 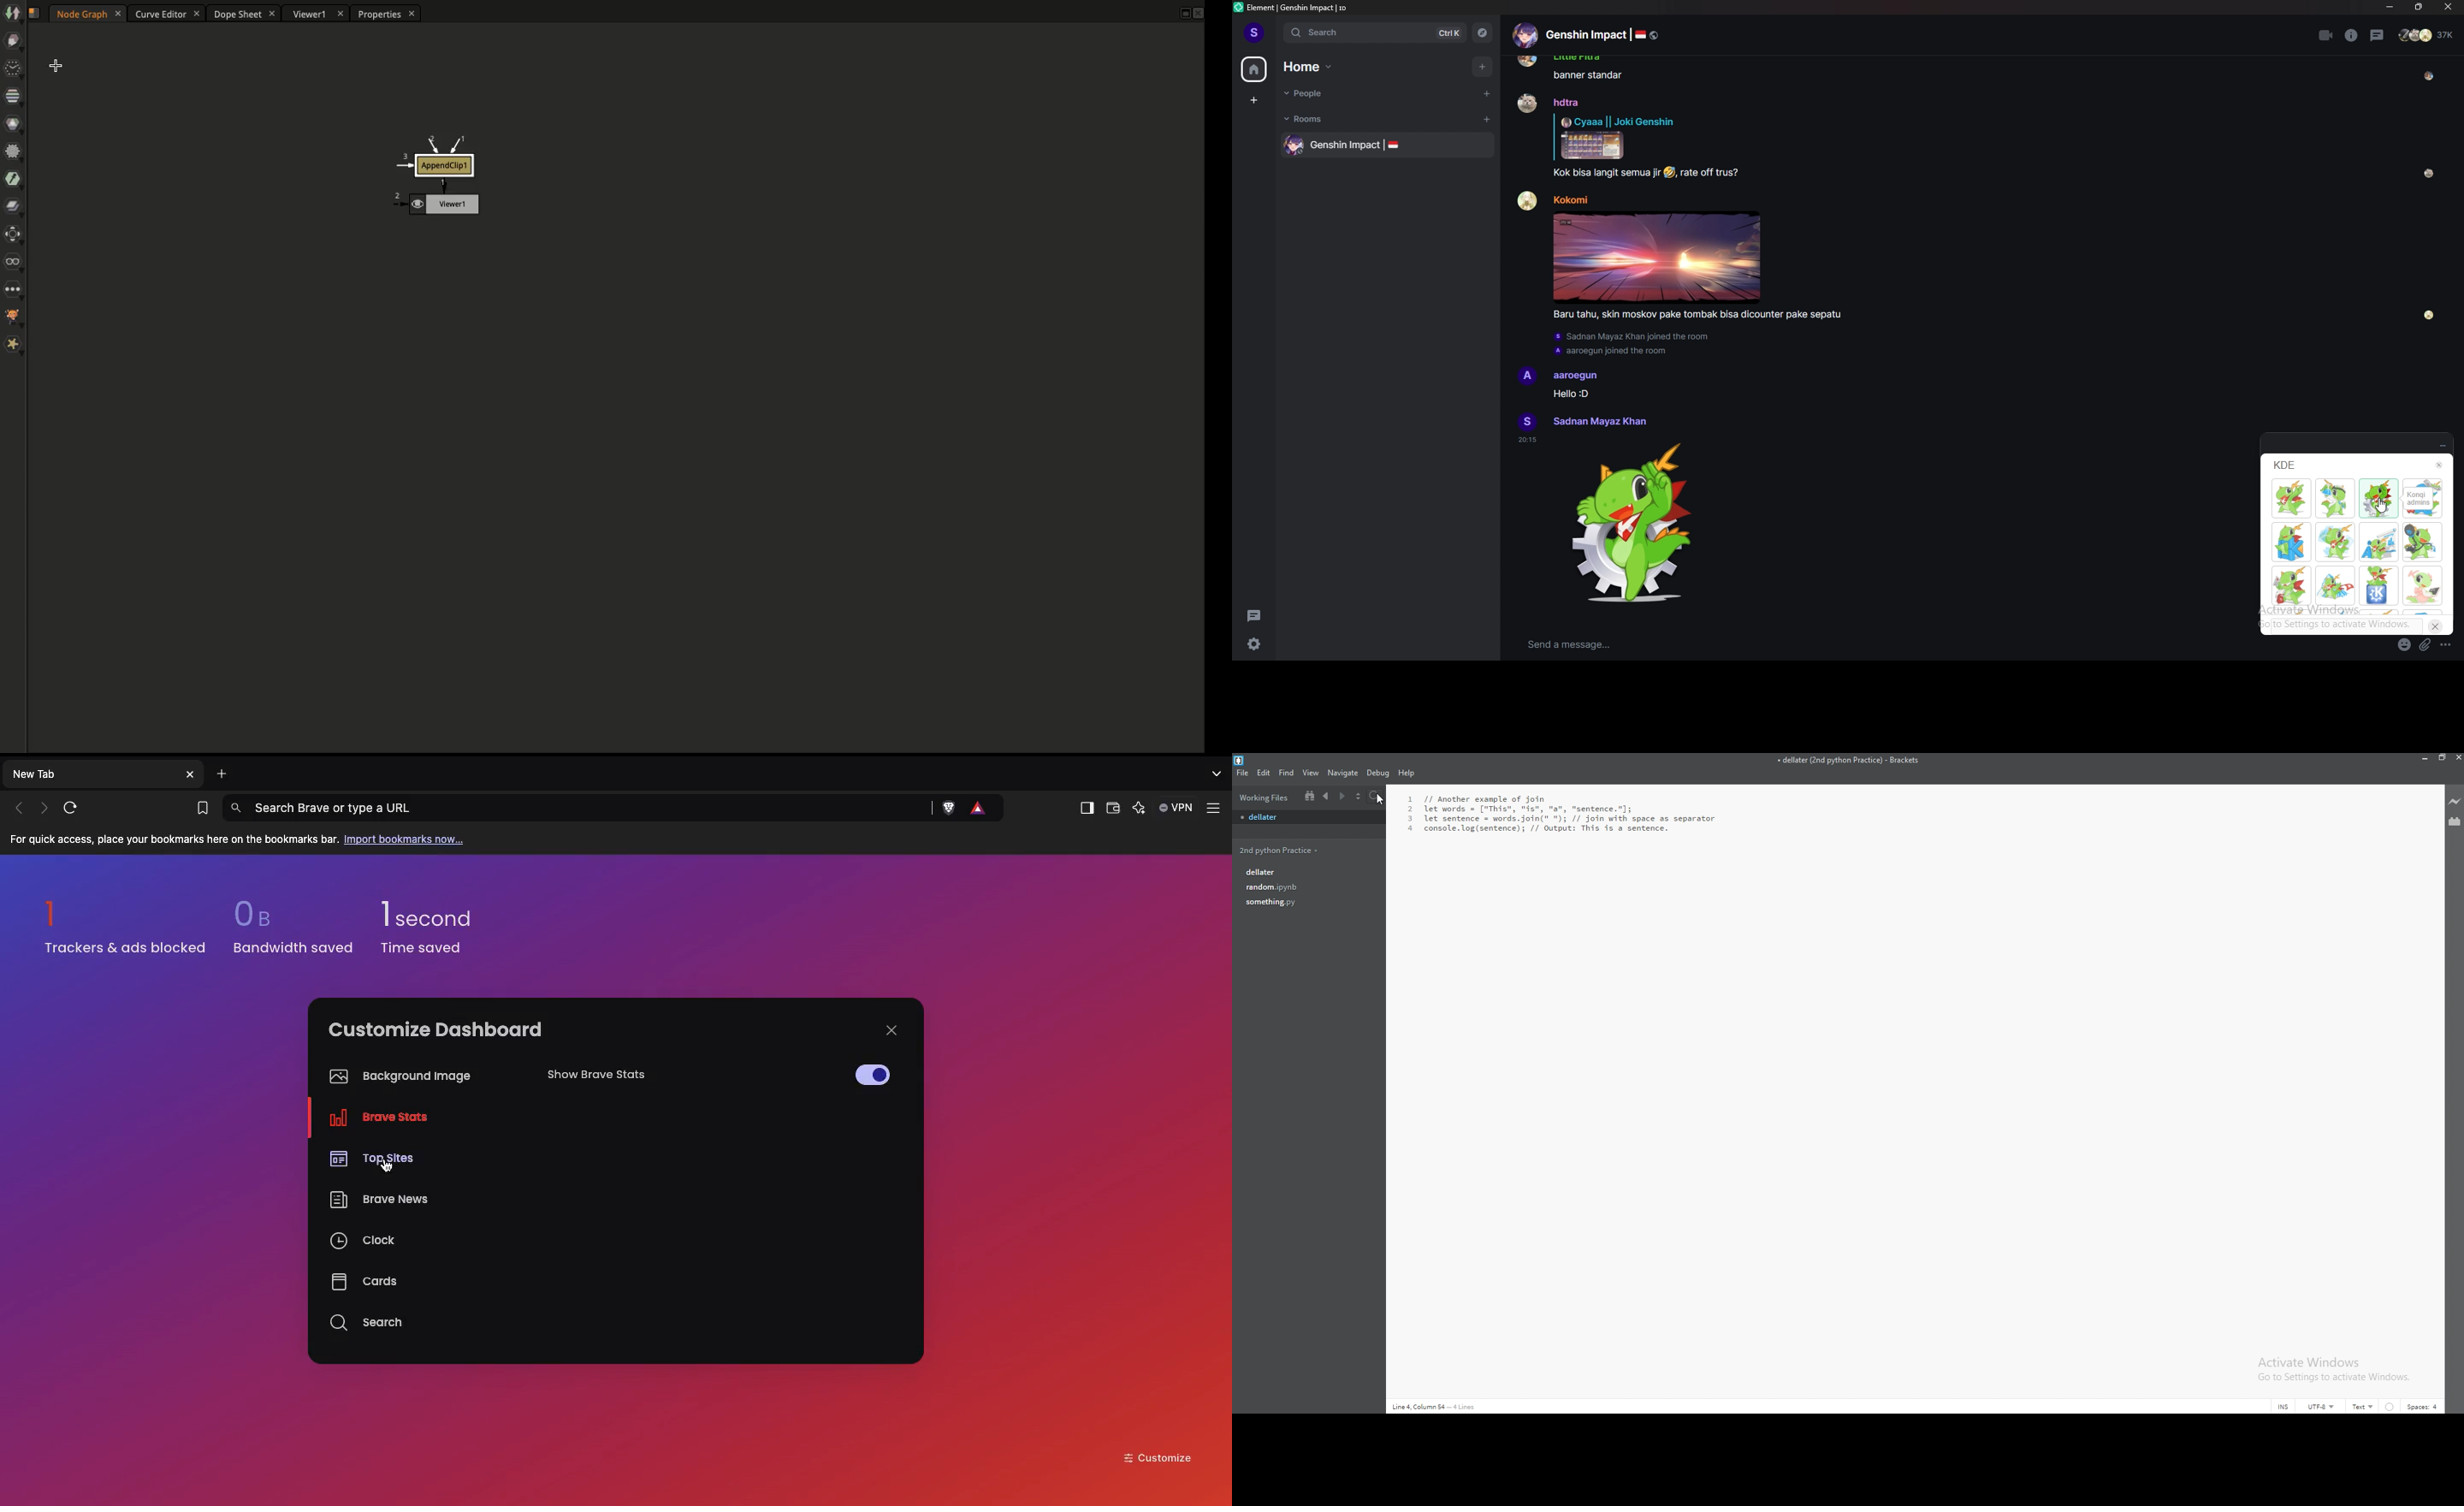 I want to click on seen by, so click(x=2429, y=316).